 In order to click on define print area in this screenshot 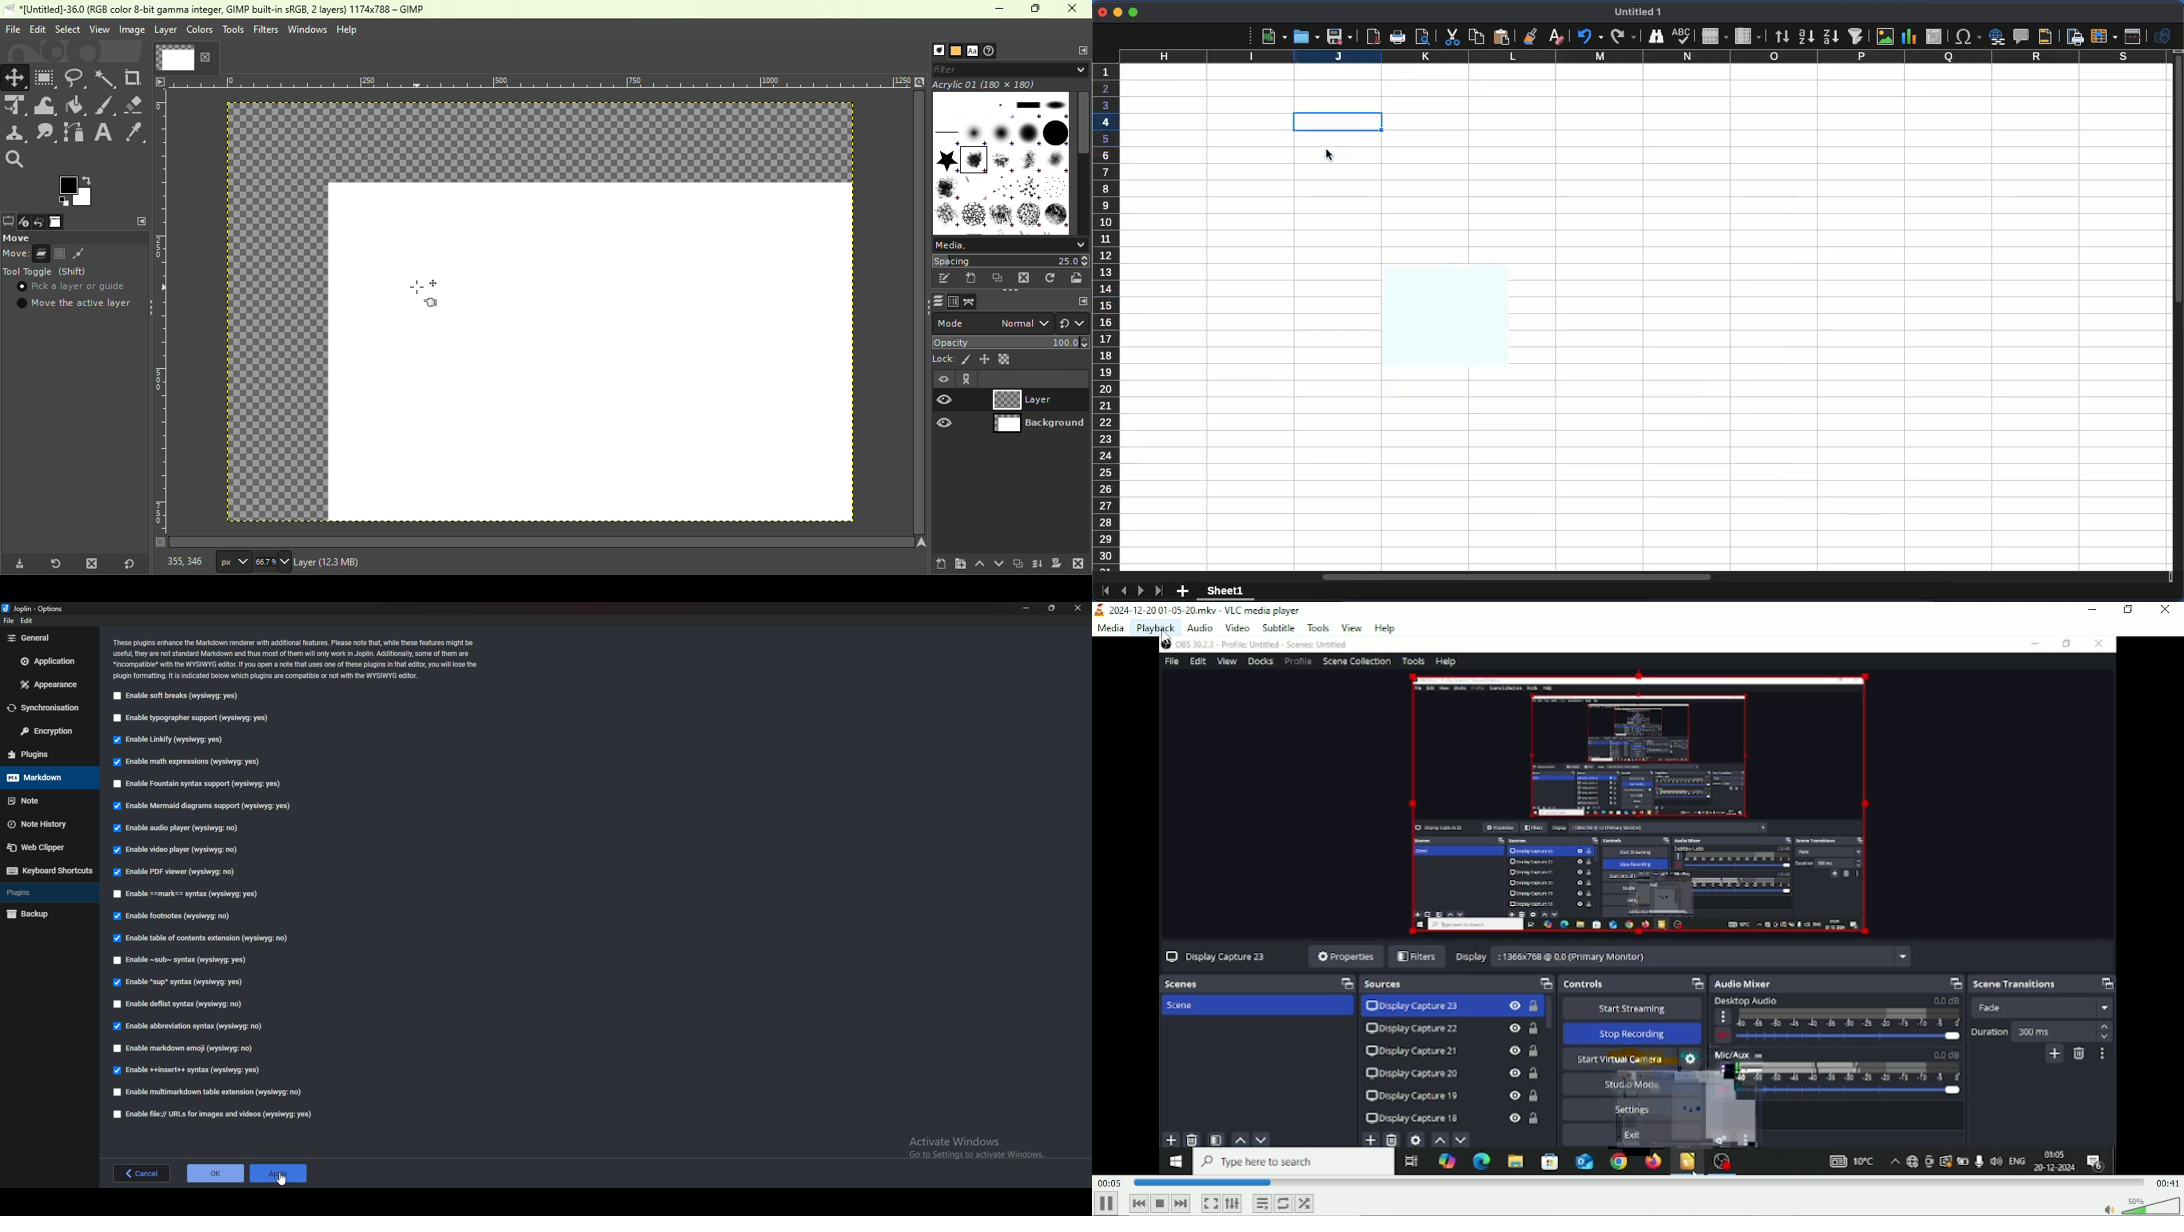, I will do `click(2076, 37)`.